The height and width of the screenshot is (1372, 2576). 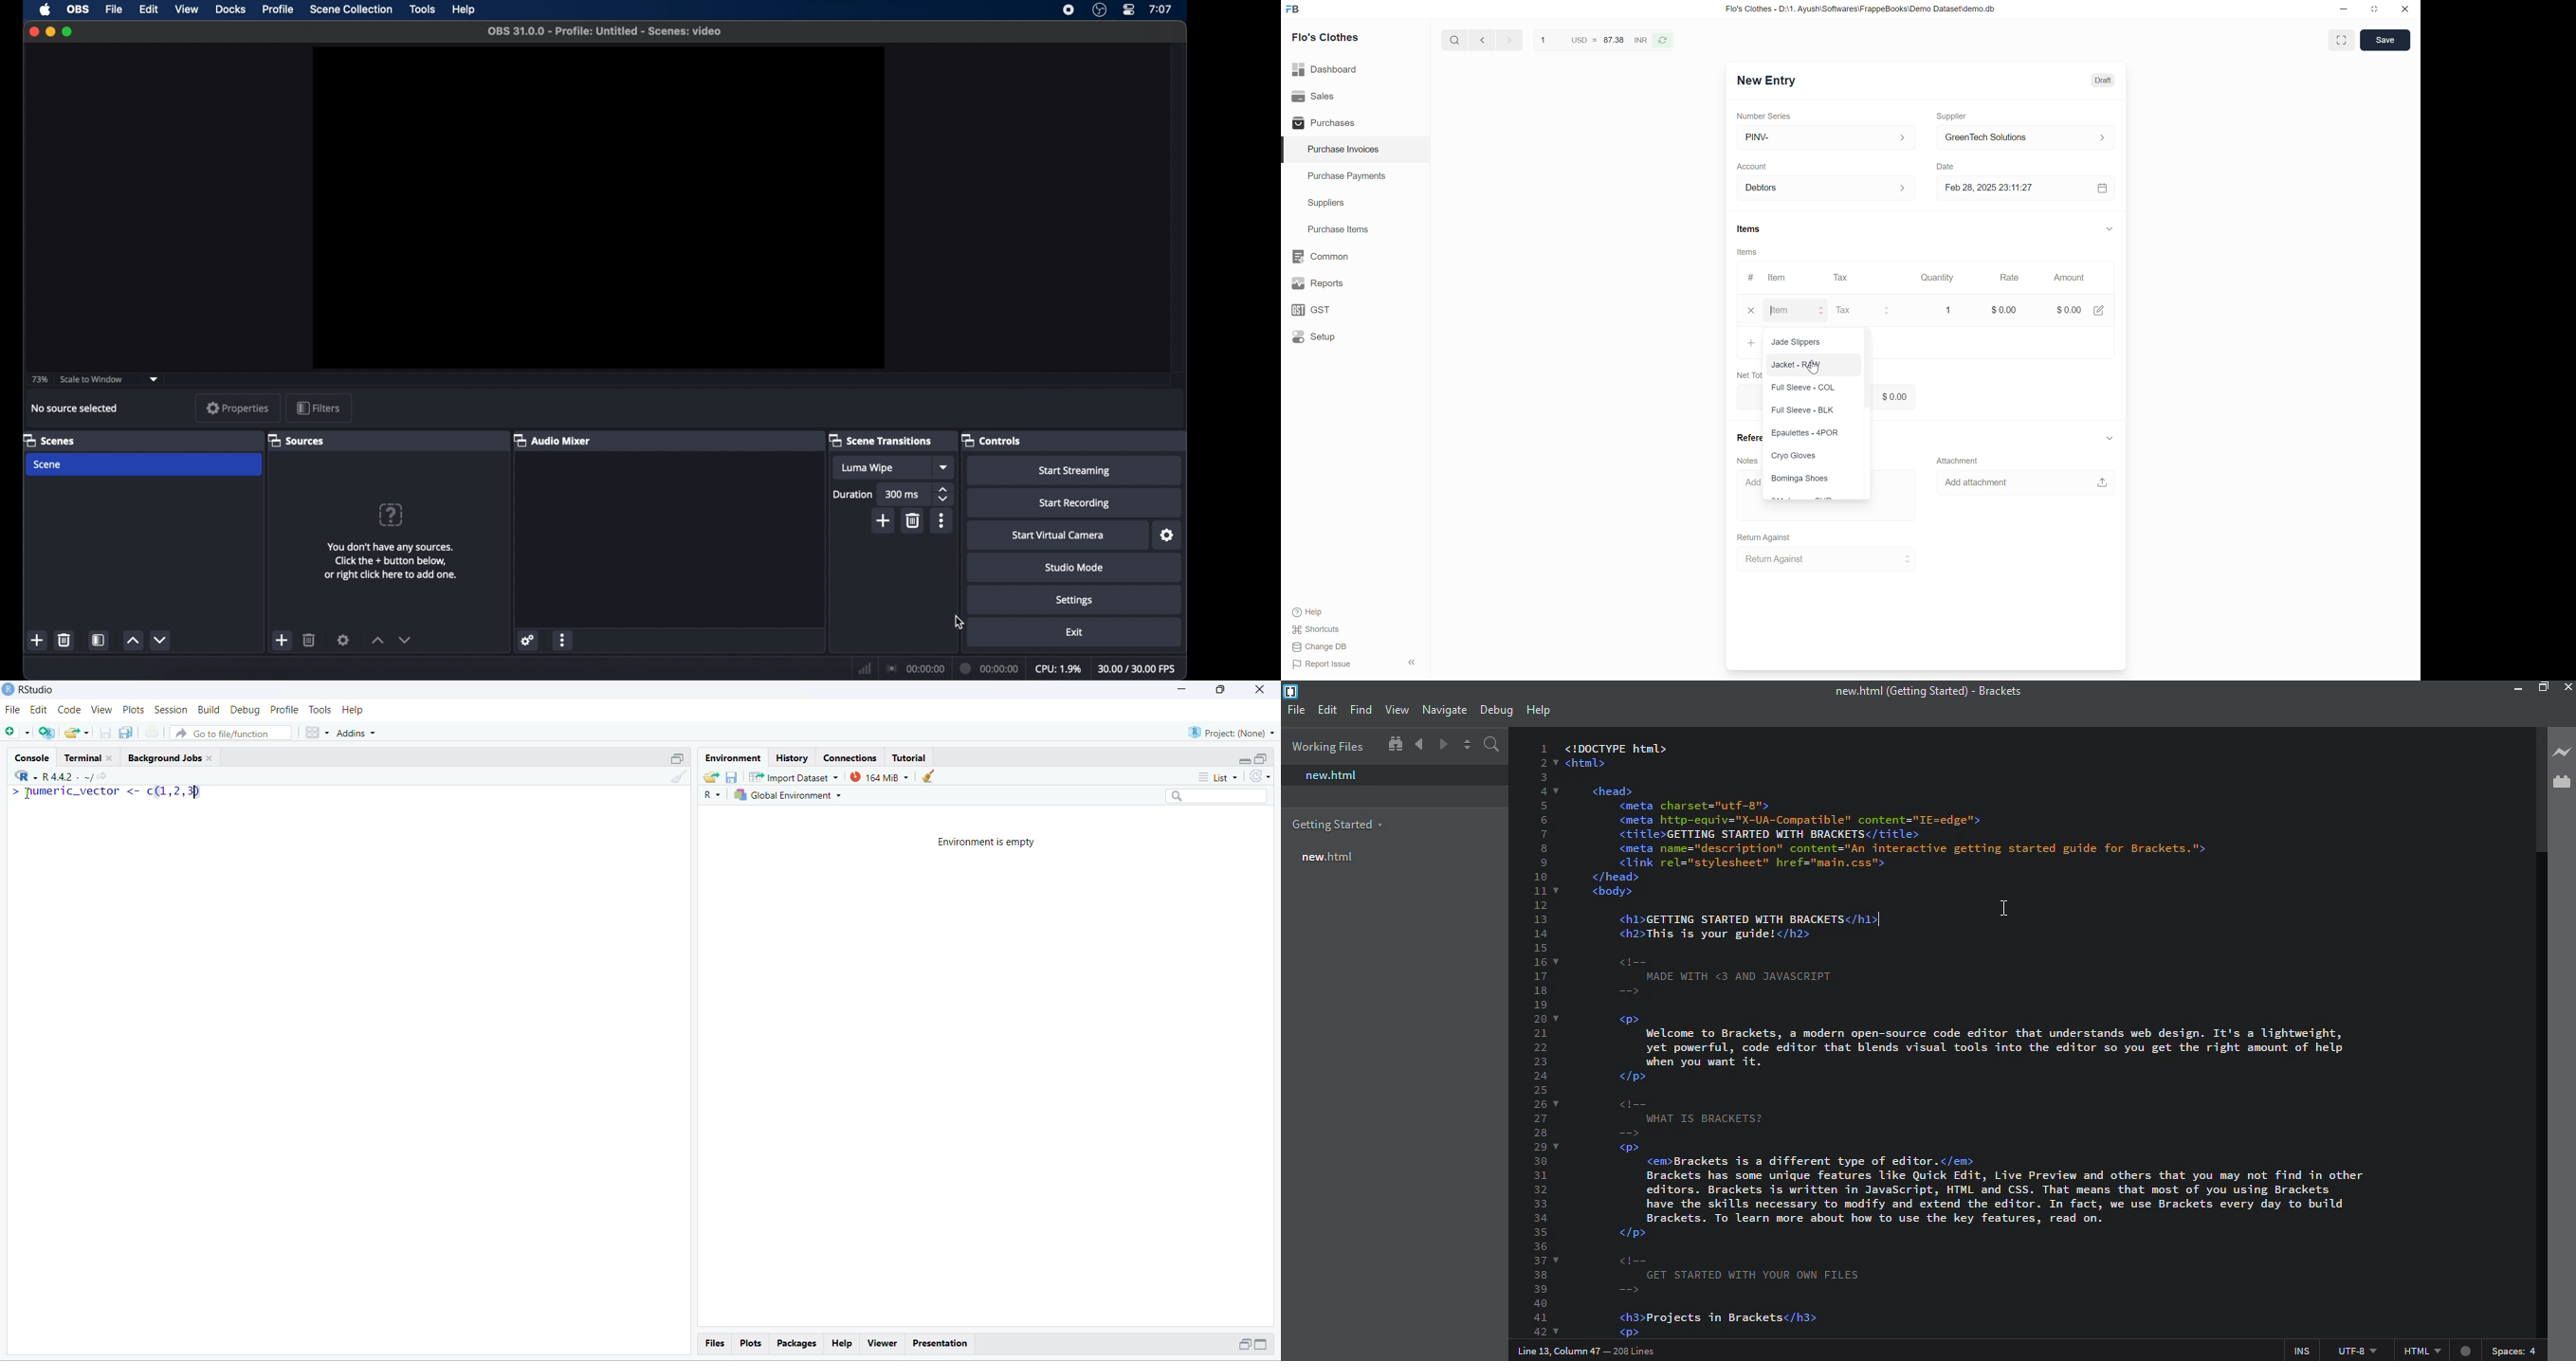 What do you see at coordinates (99, 640) in the screenshot?
I see `scene filters` at bounding box center [99, 640].